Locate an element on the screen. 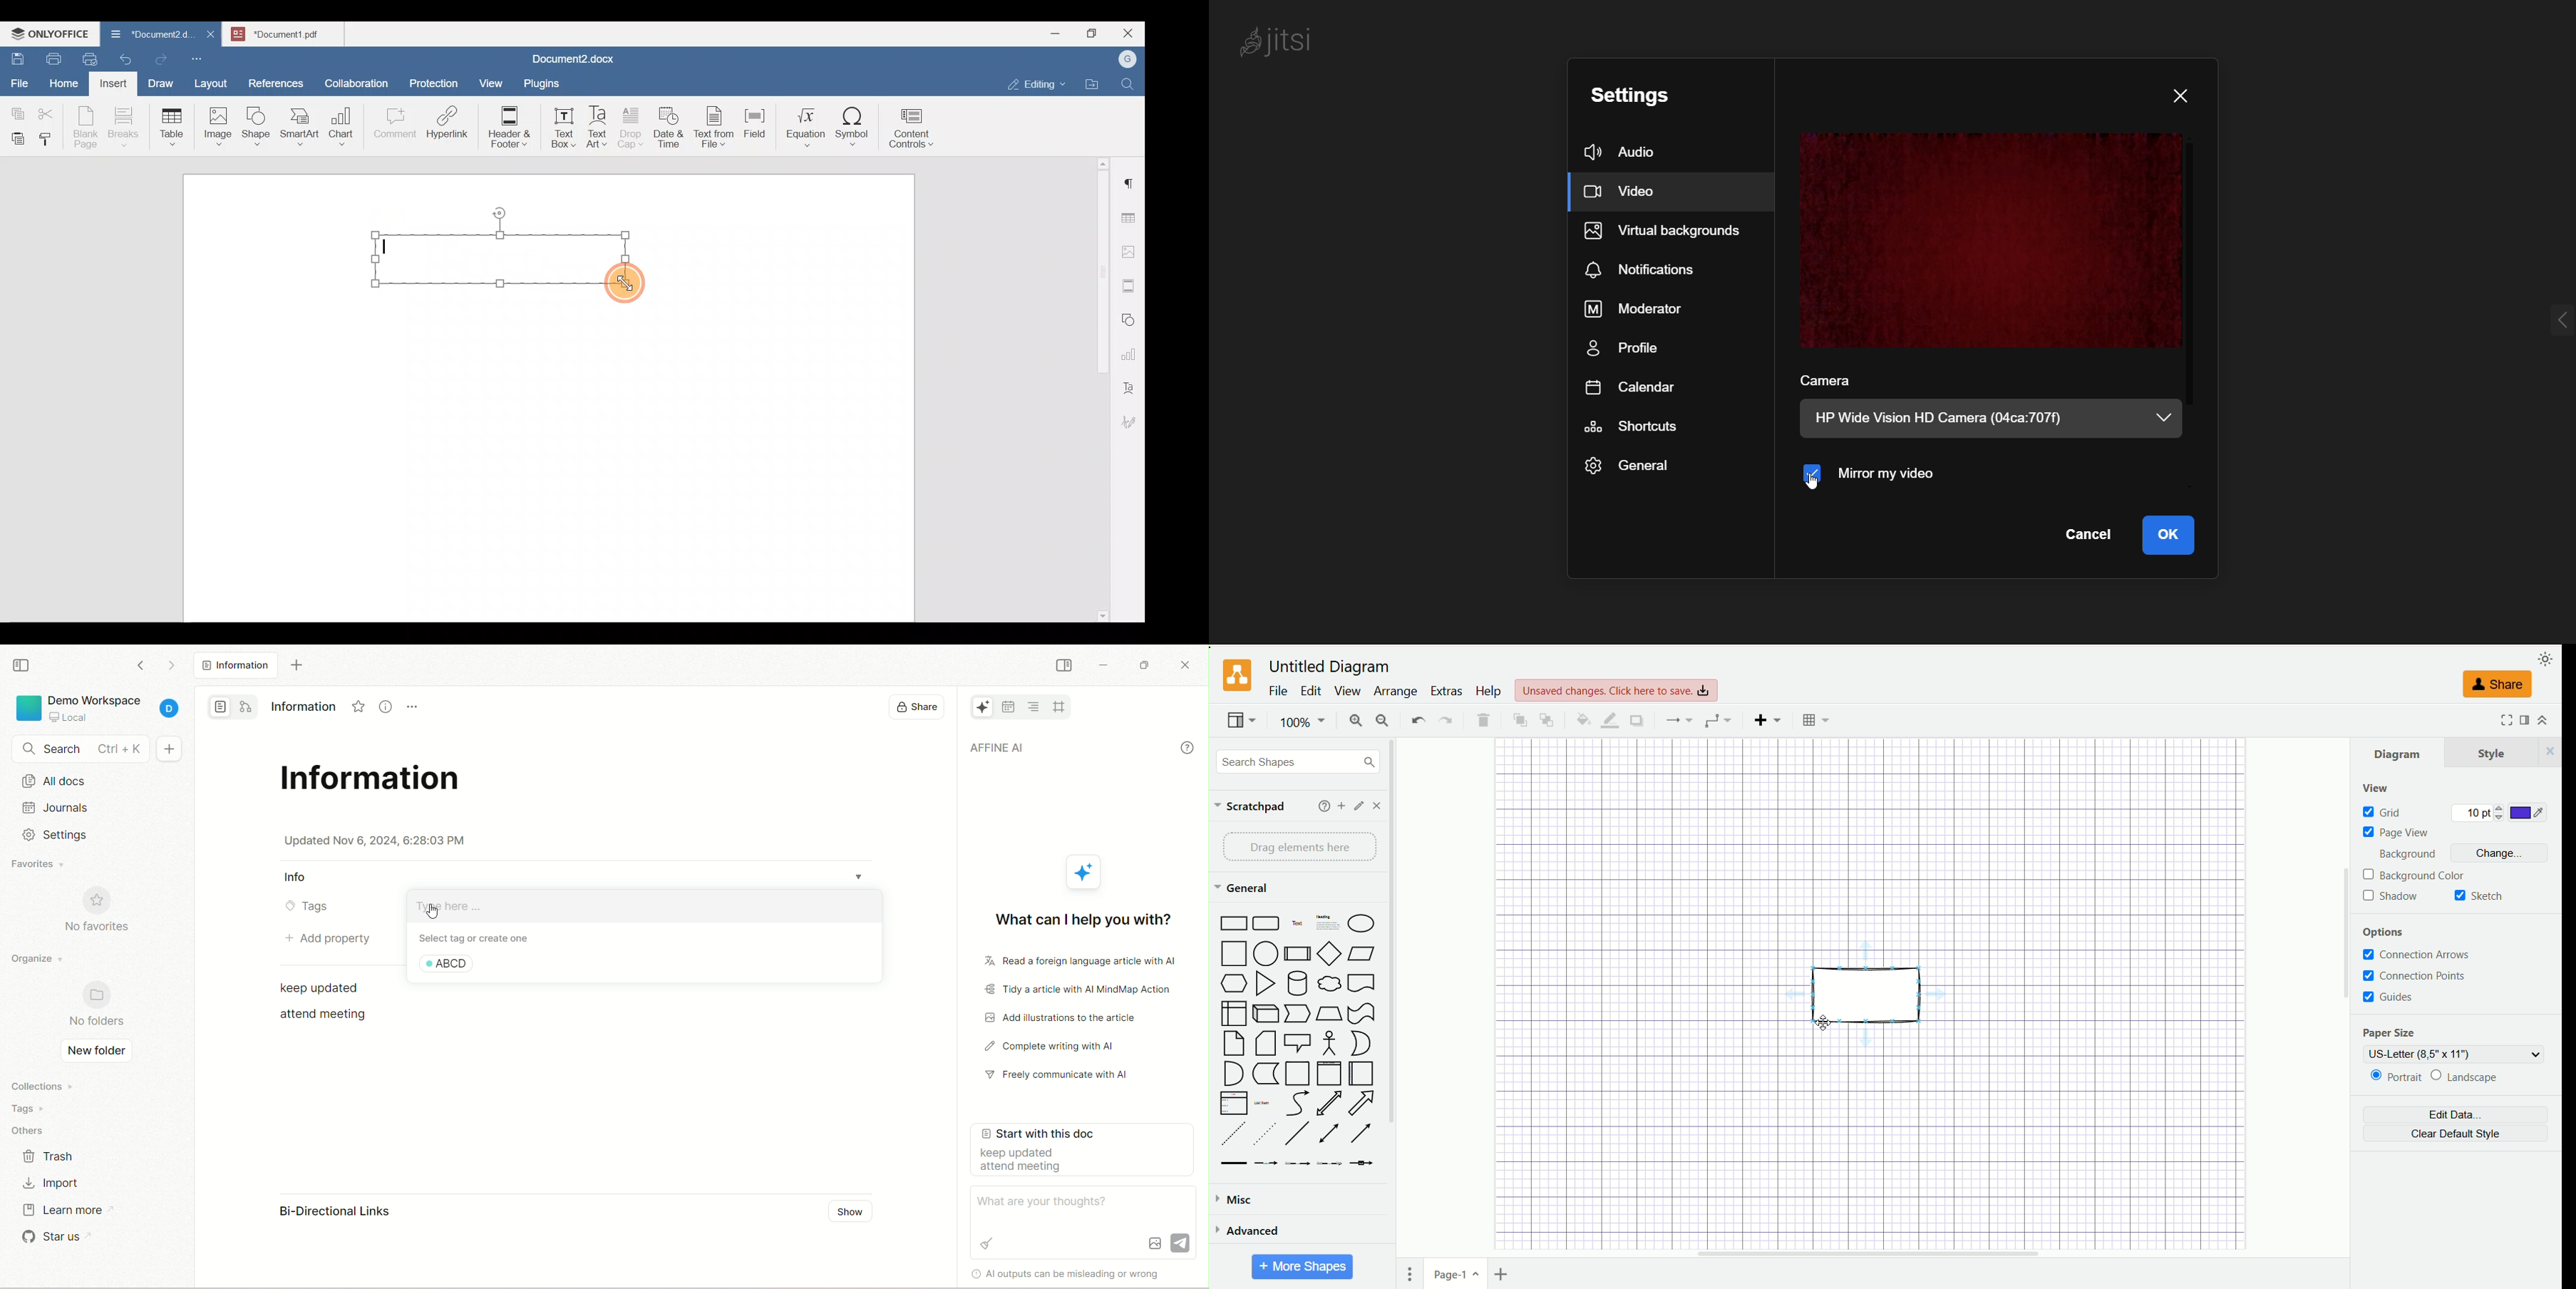 The image size is (2576, 1316). redo is located at coordinates (1445, 720).